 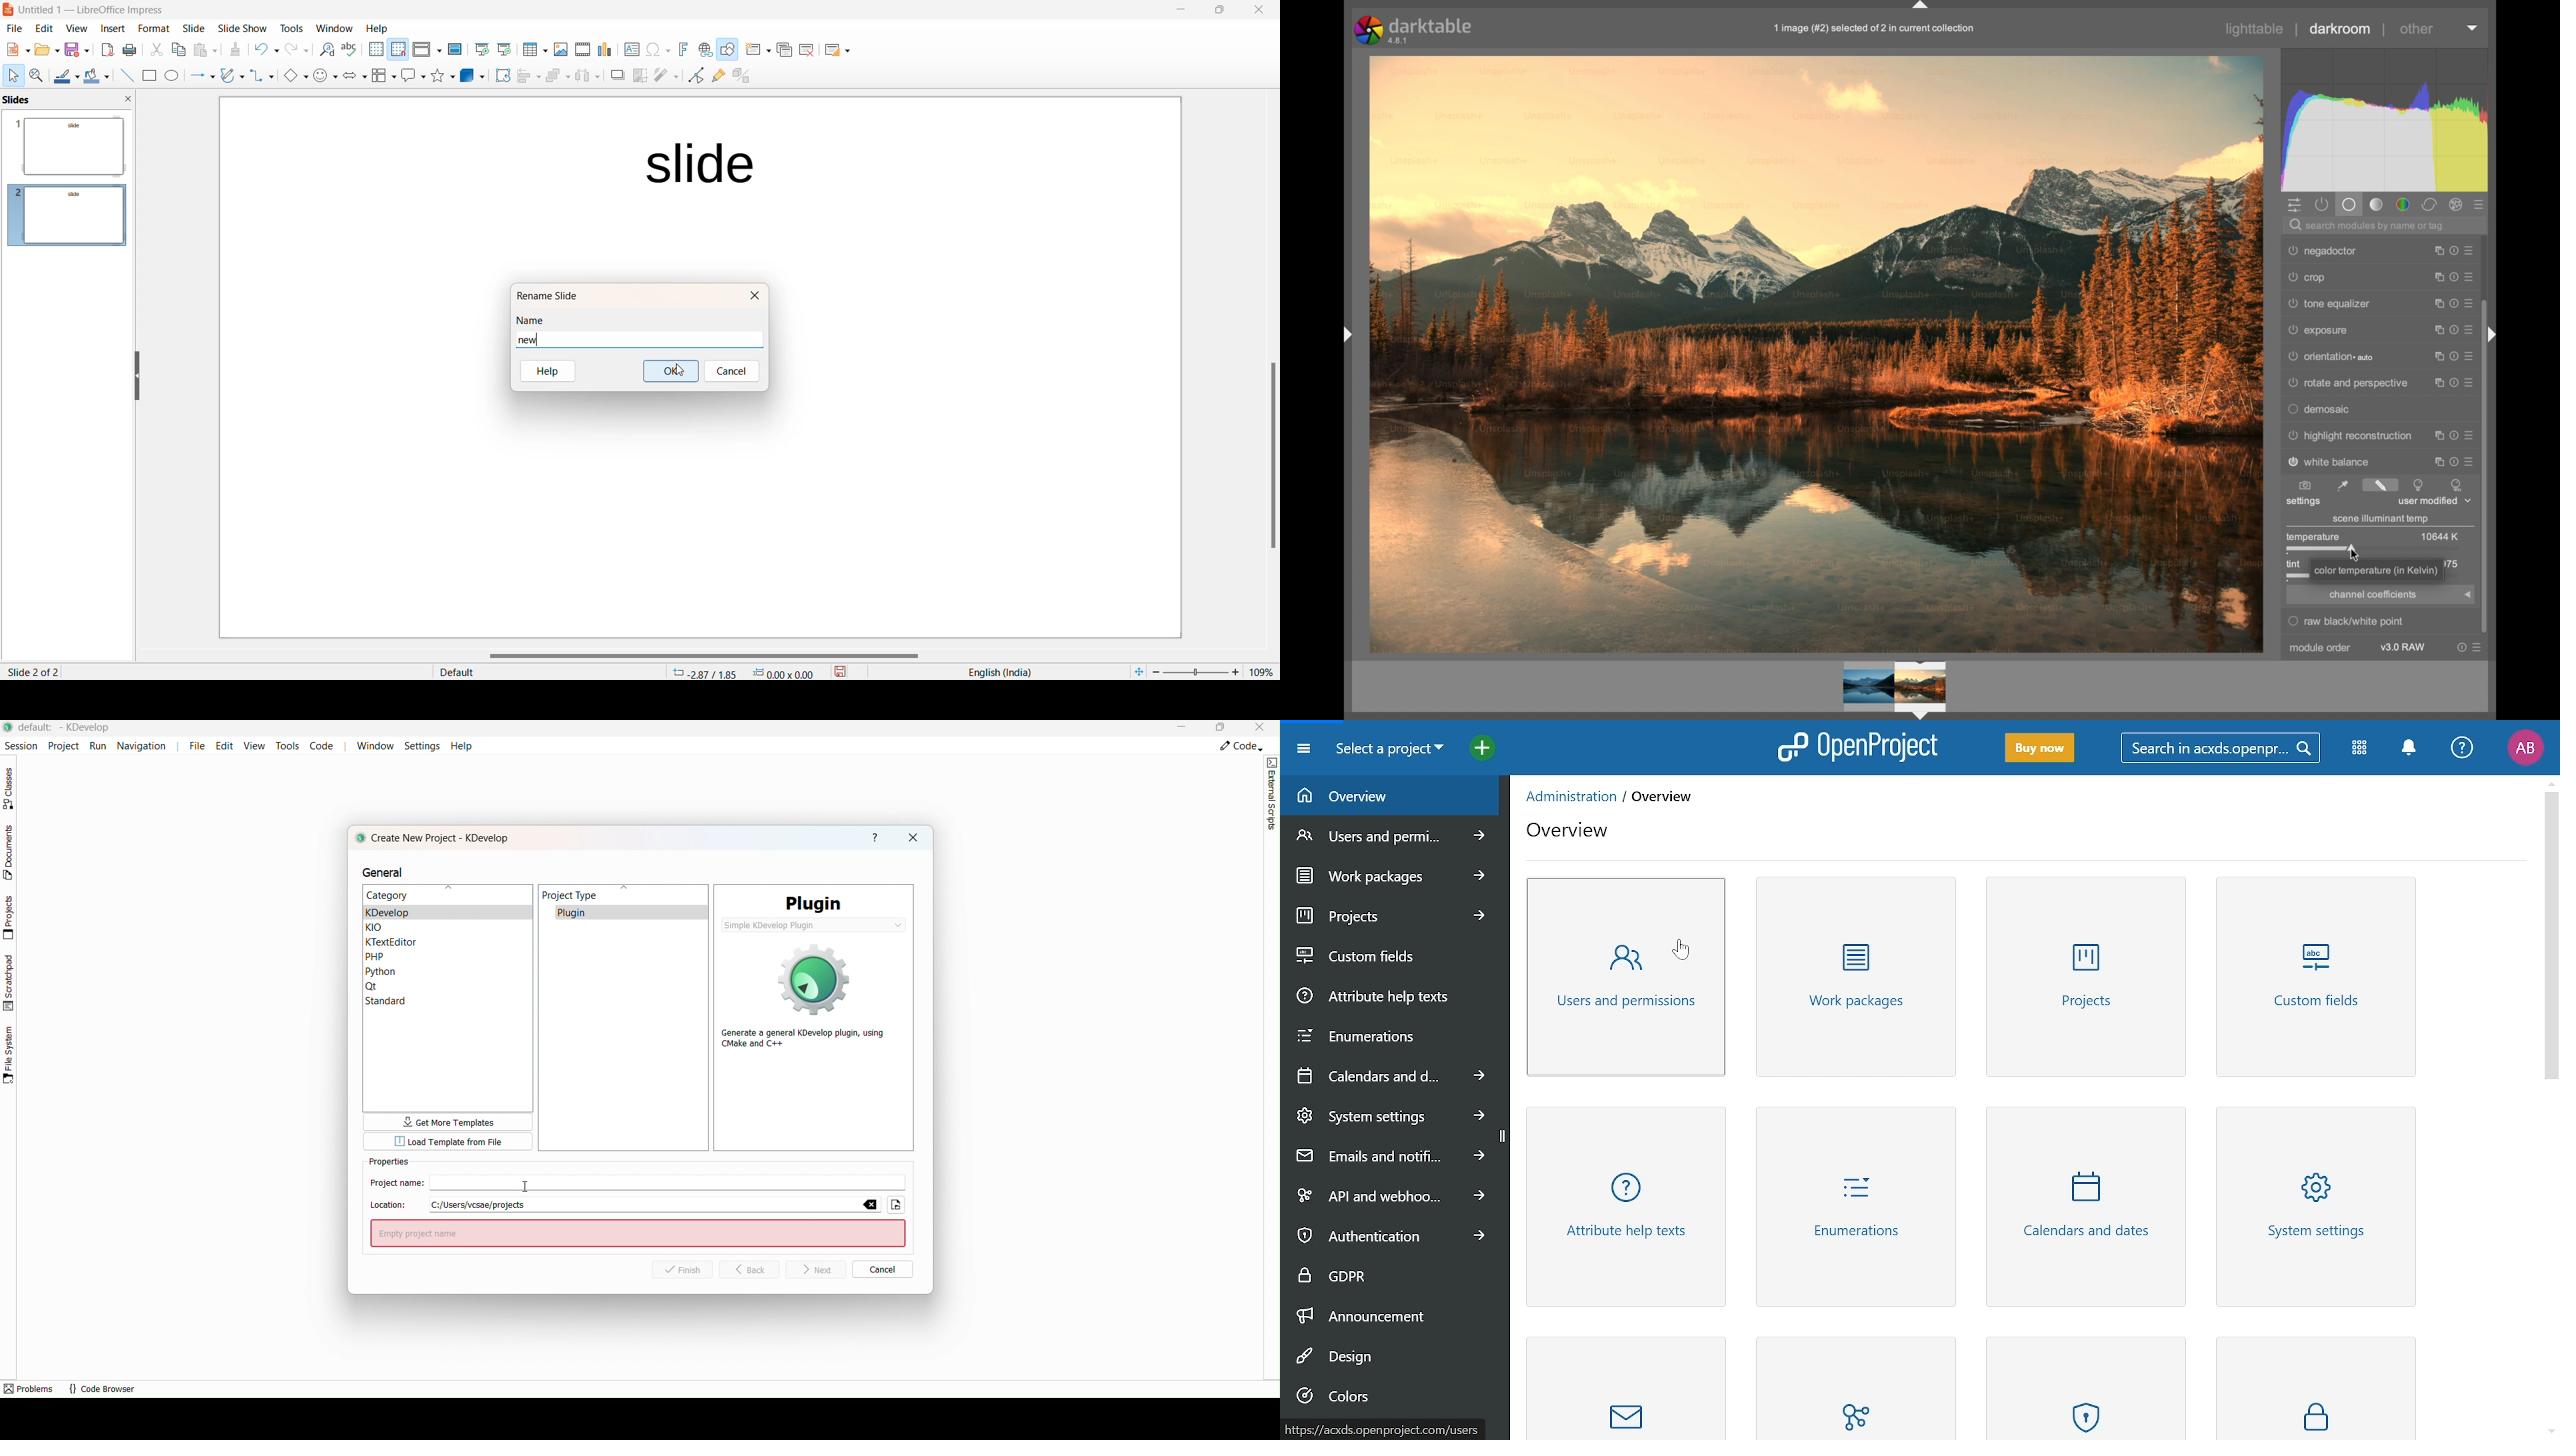 What do you see at coordinates (1472, 747) in the screenshot?
I see `Open quick add menu` at bounding box center [1472, 747].